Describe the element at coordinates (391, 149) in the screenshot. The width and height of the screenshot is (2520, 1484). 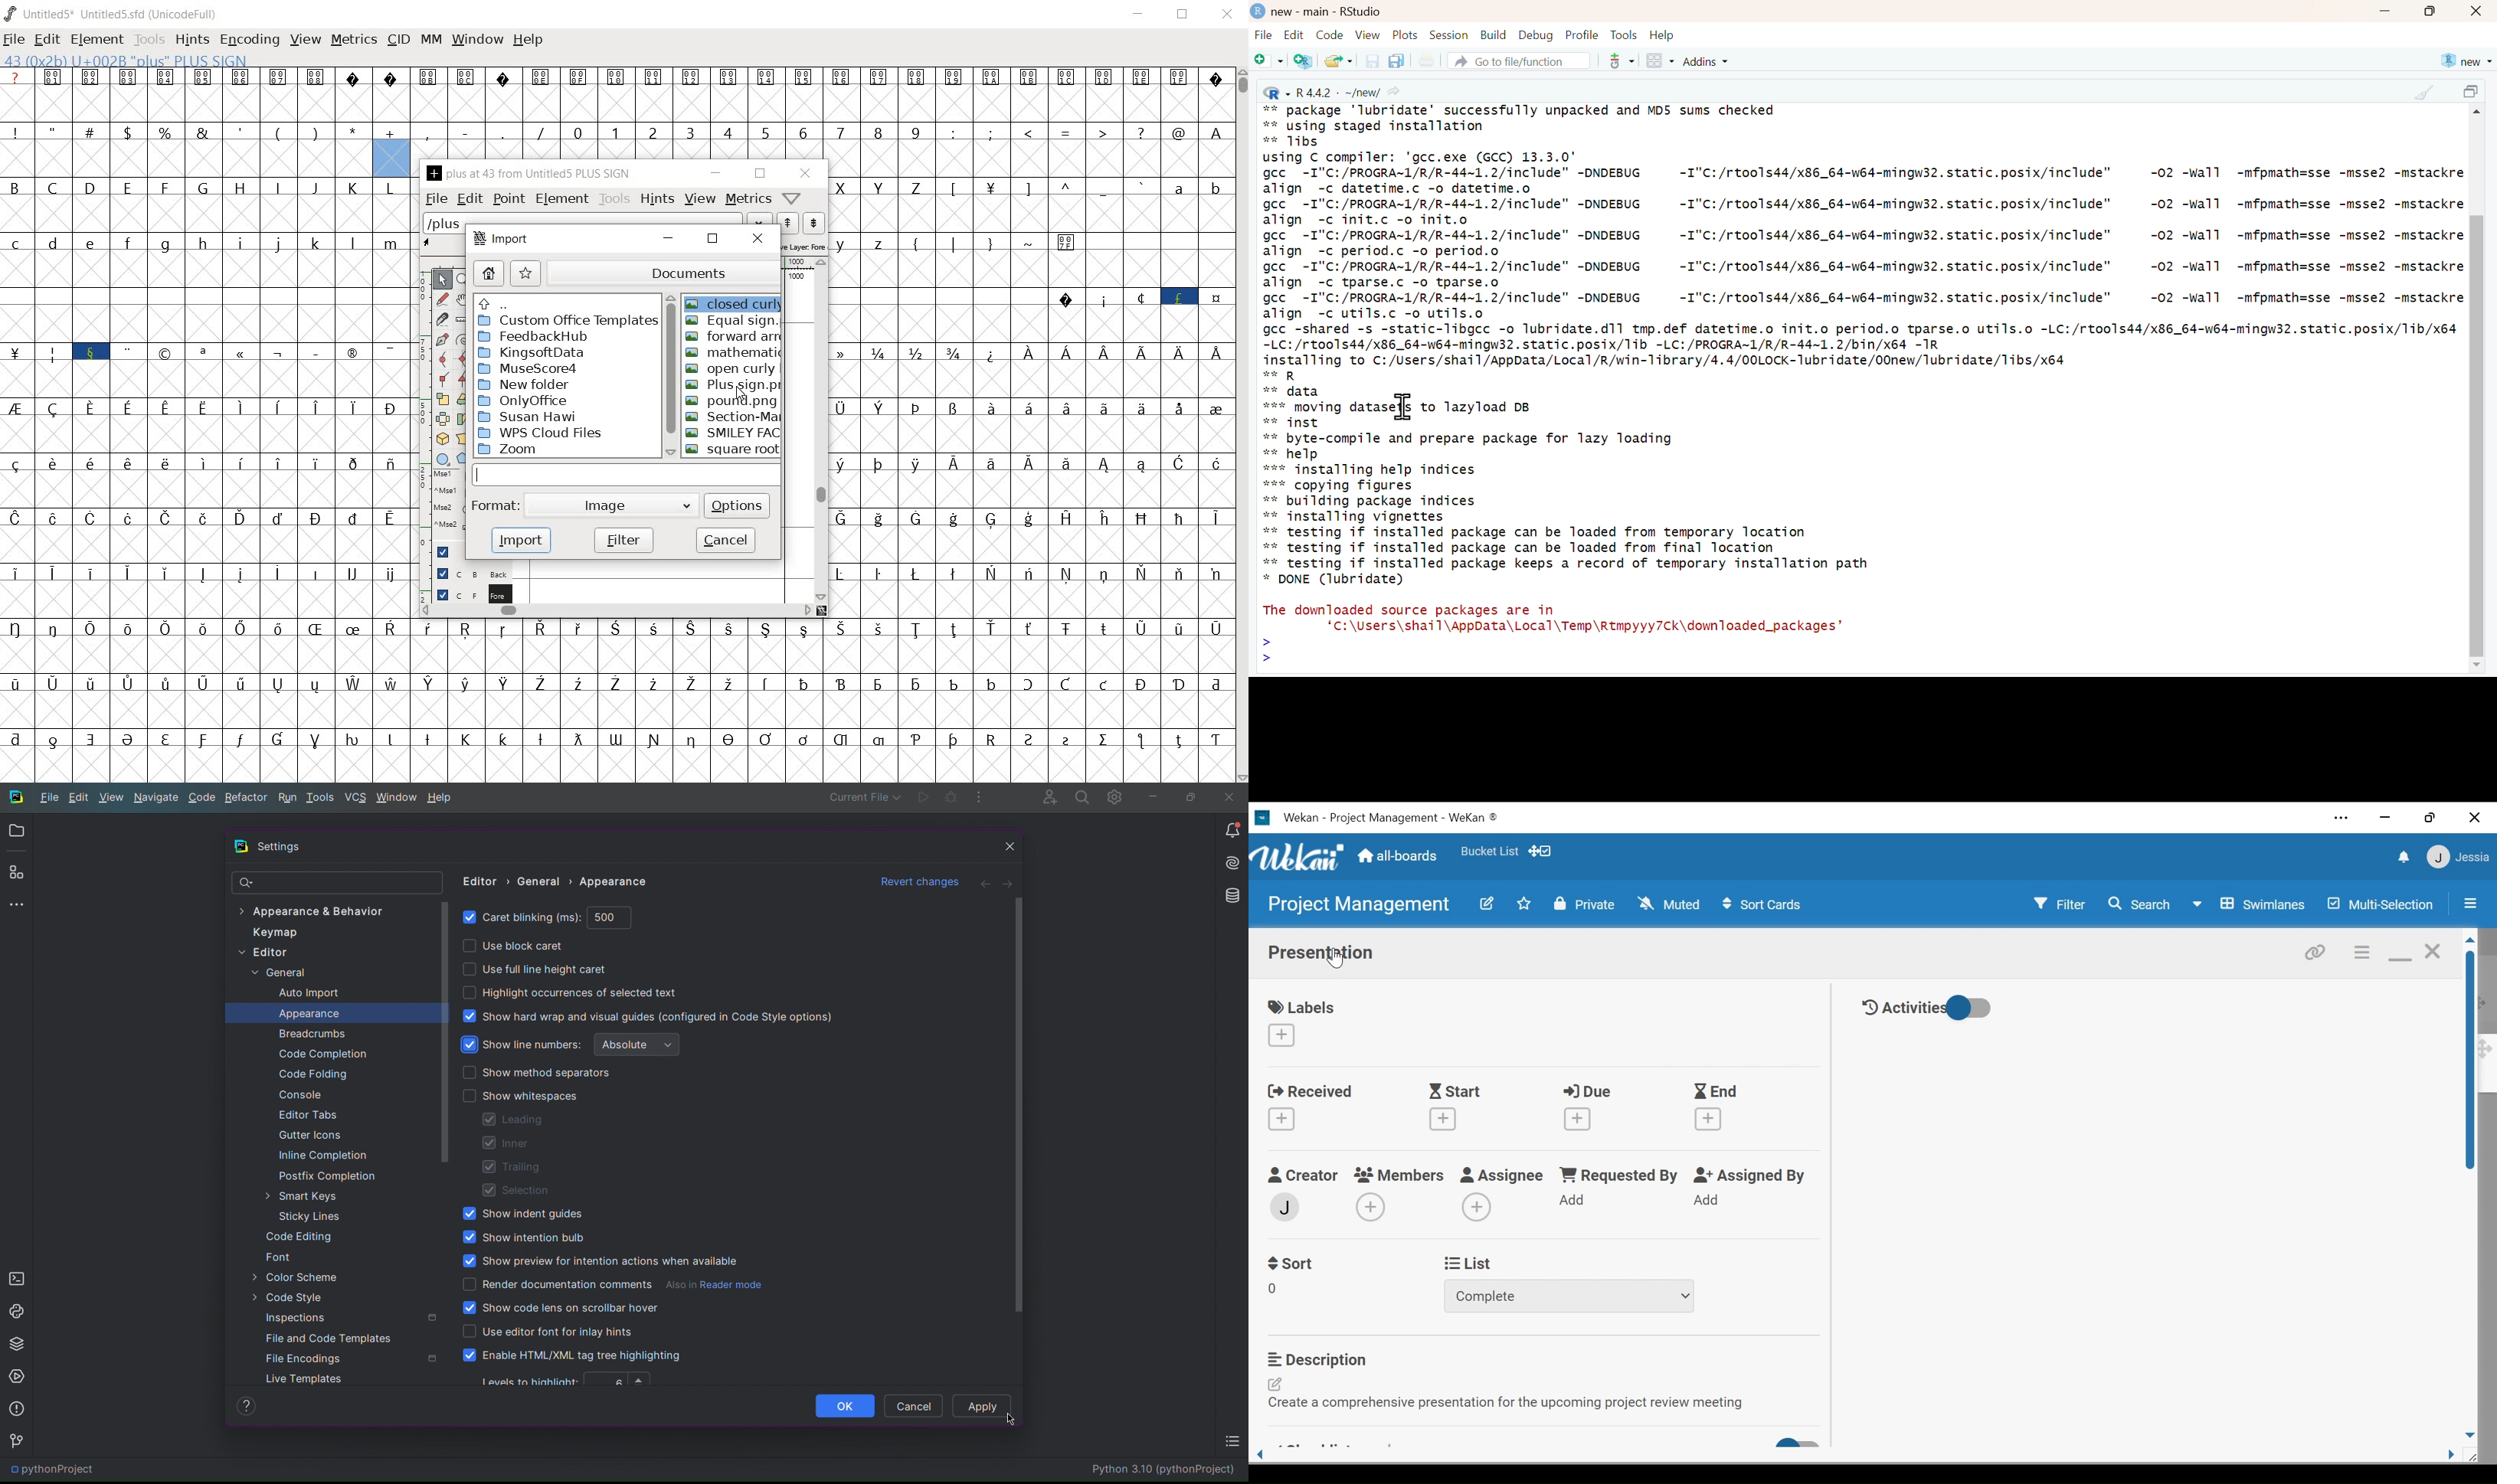
I see `addition` at that location.